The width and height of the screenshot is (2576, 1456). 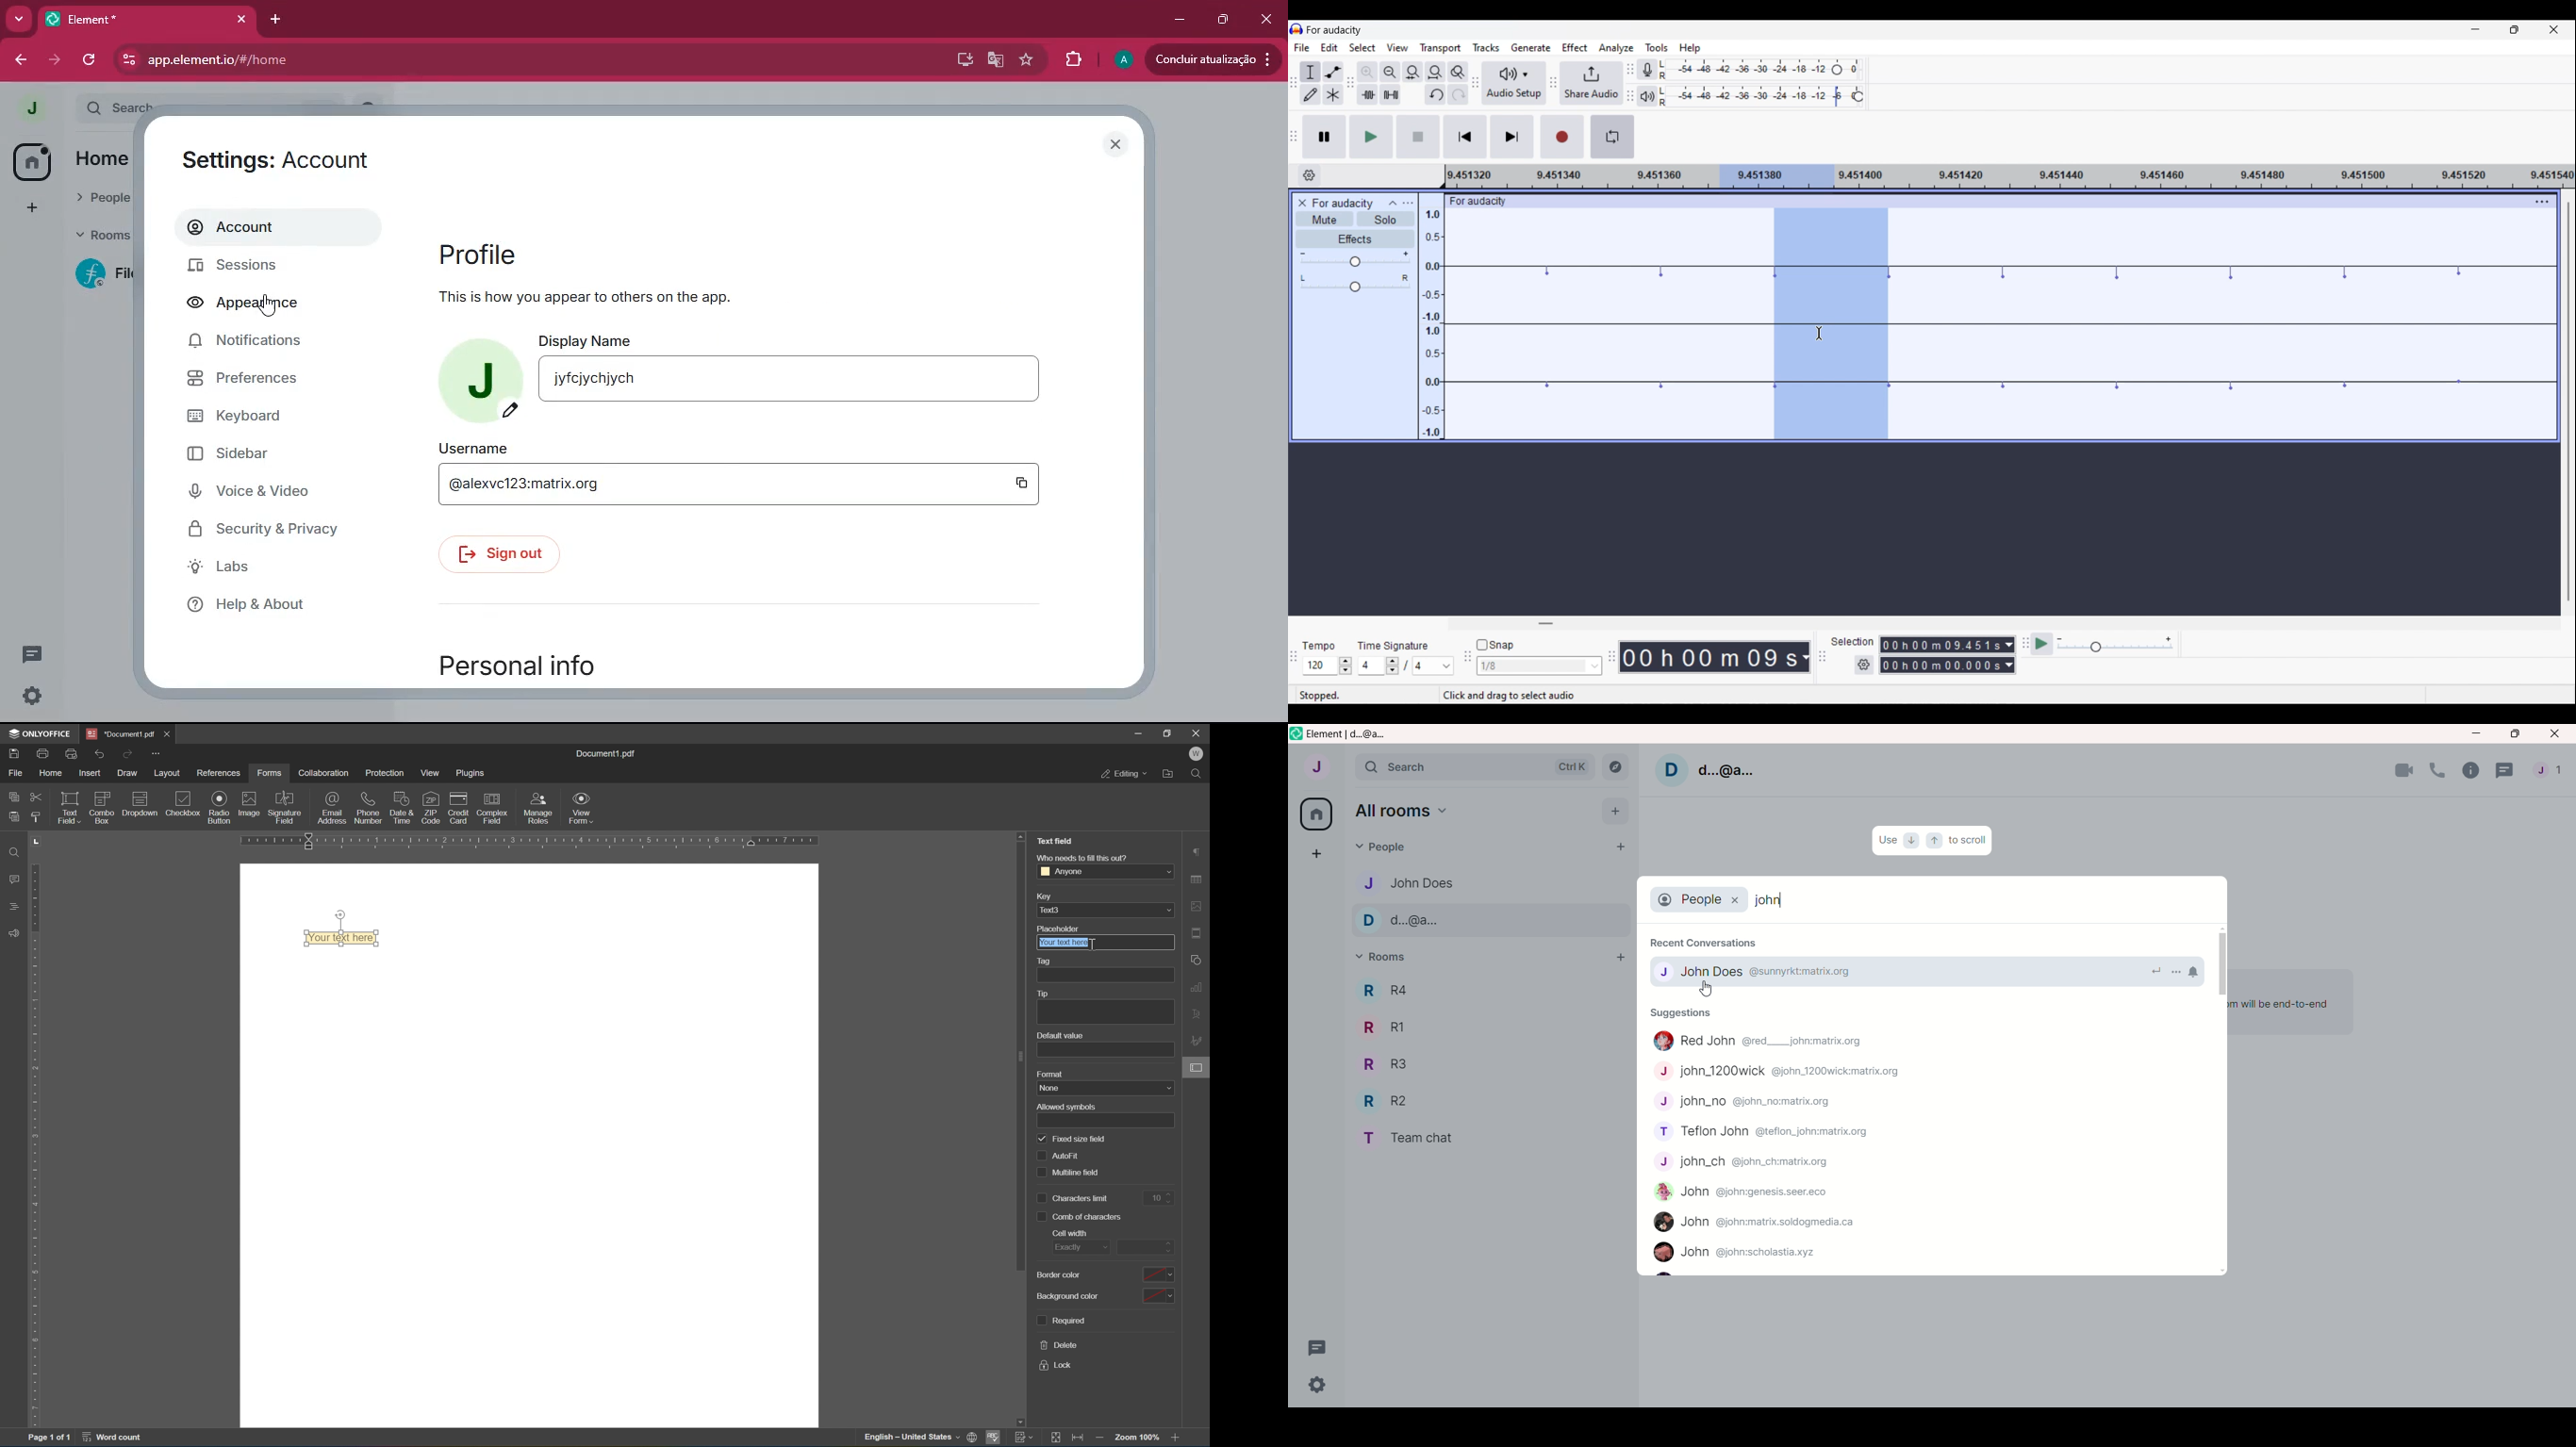 I want to click on profile picture, so click(x=484, y=378).